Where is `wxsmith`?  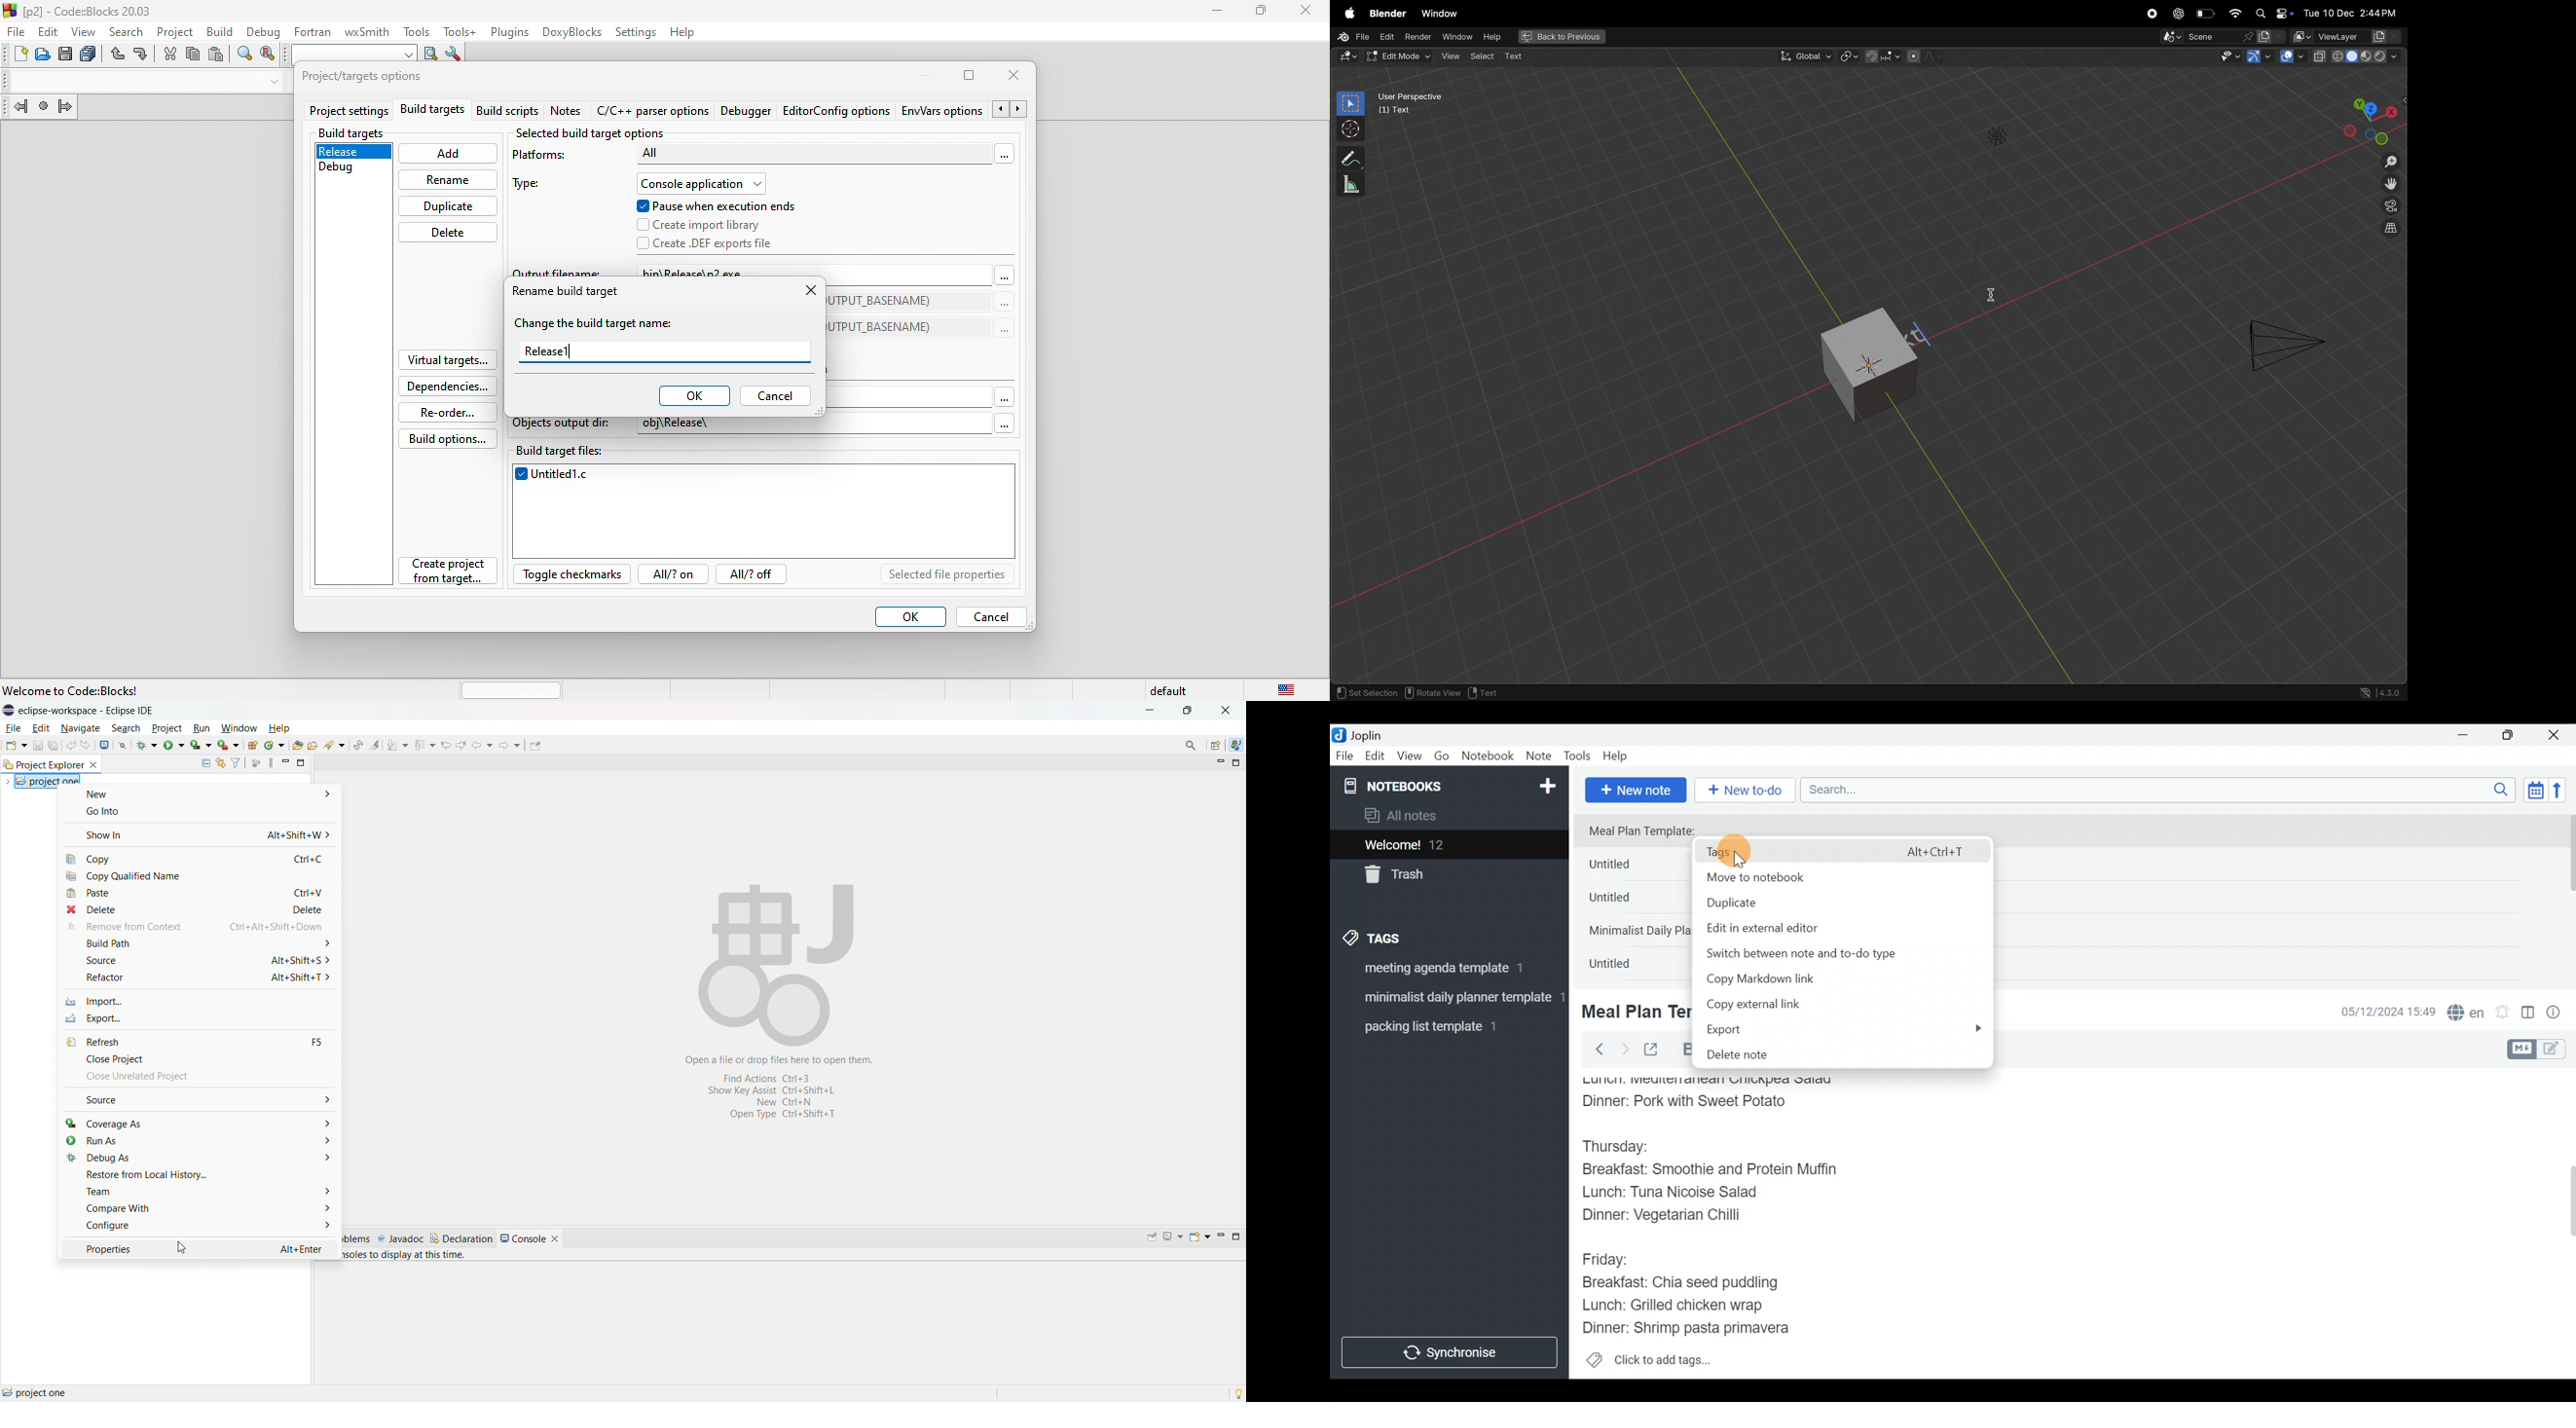 wxsmith is located at coordinates (365, 30).